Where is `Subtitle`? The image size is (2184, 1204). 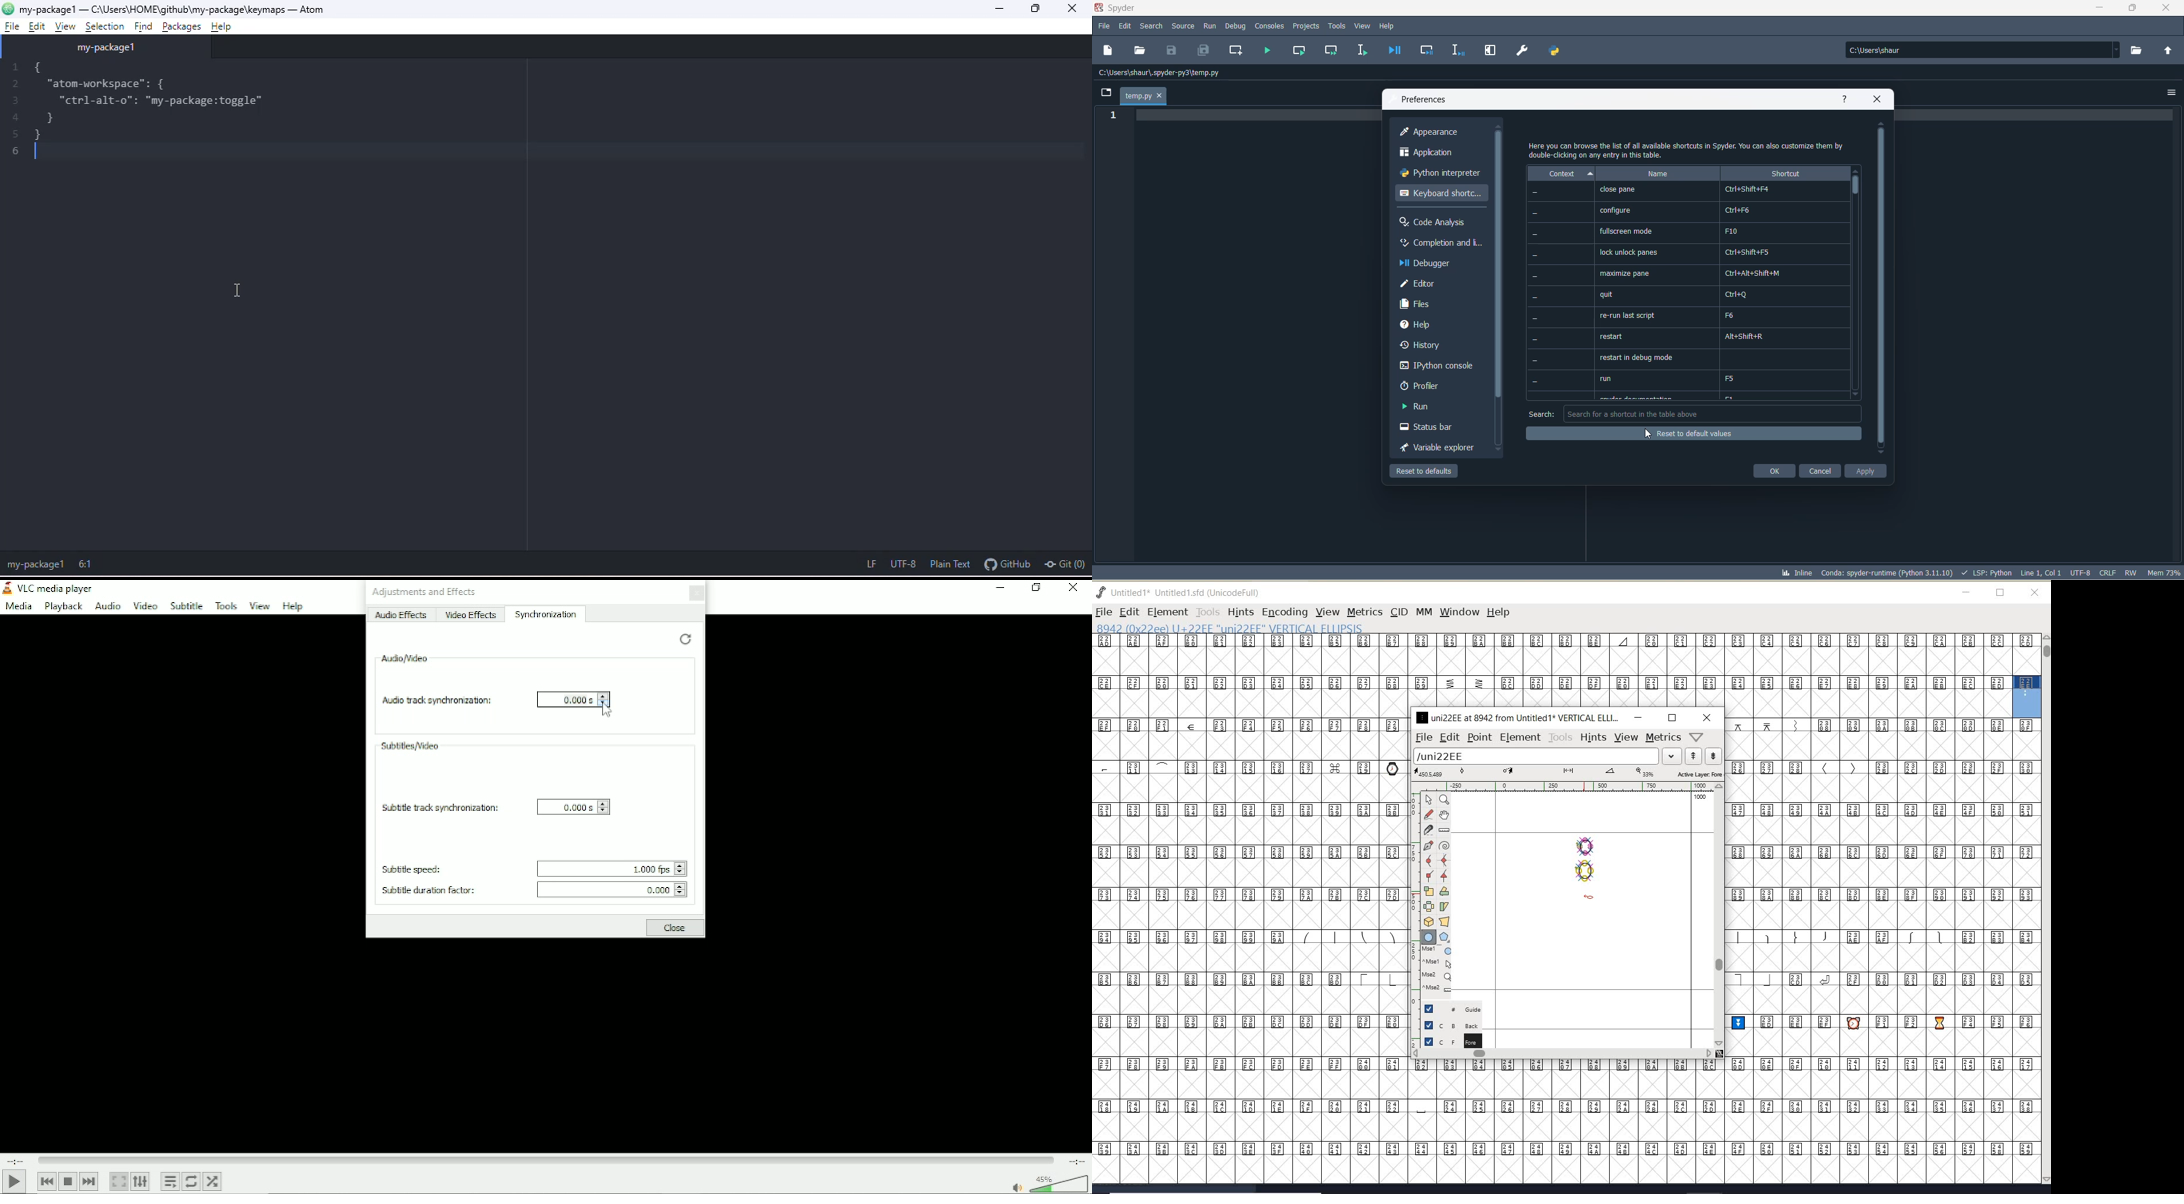
Subtitle is located at coordinates (186, 606).